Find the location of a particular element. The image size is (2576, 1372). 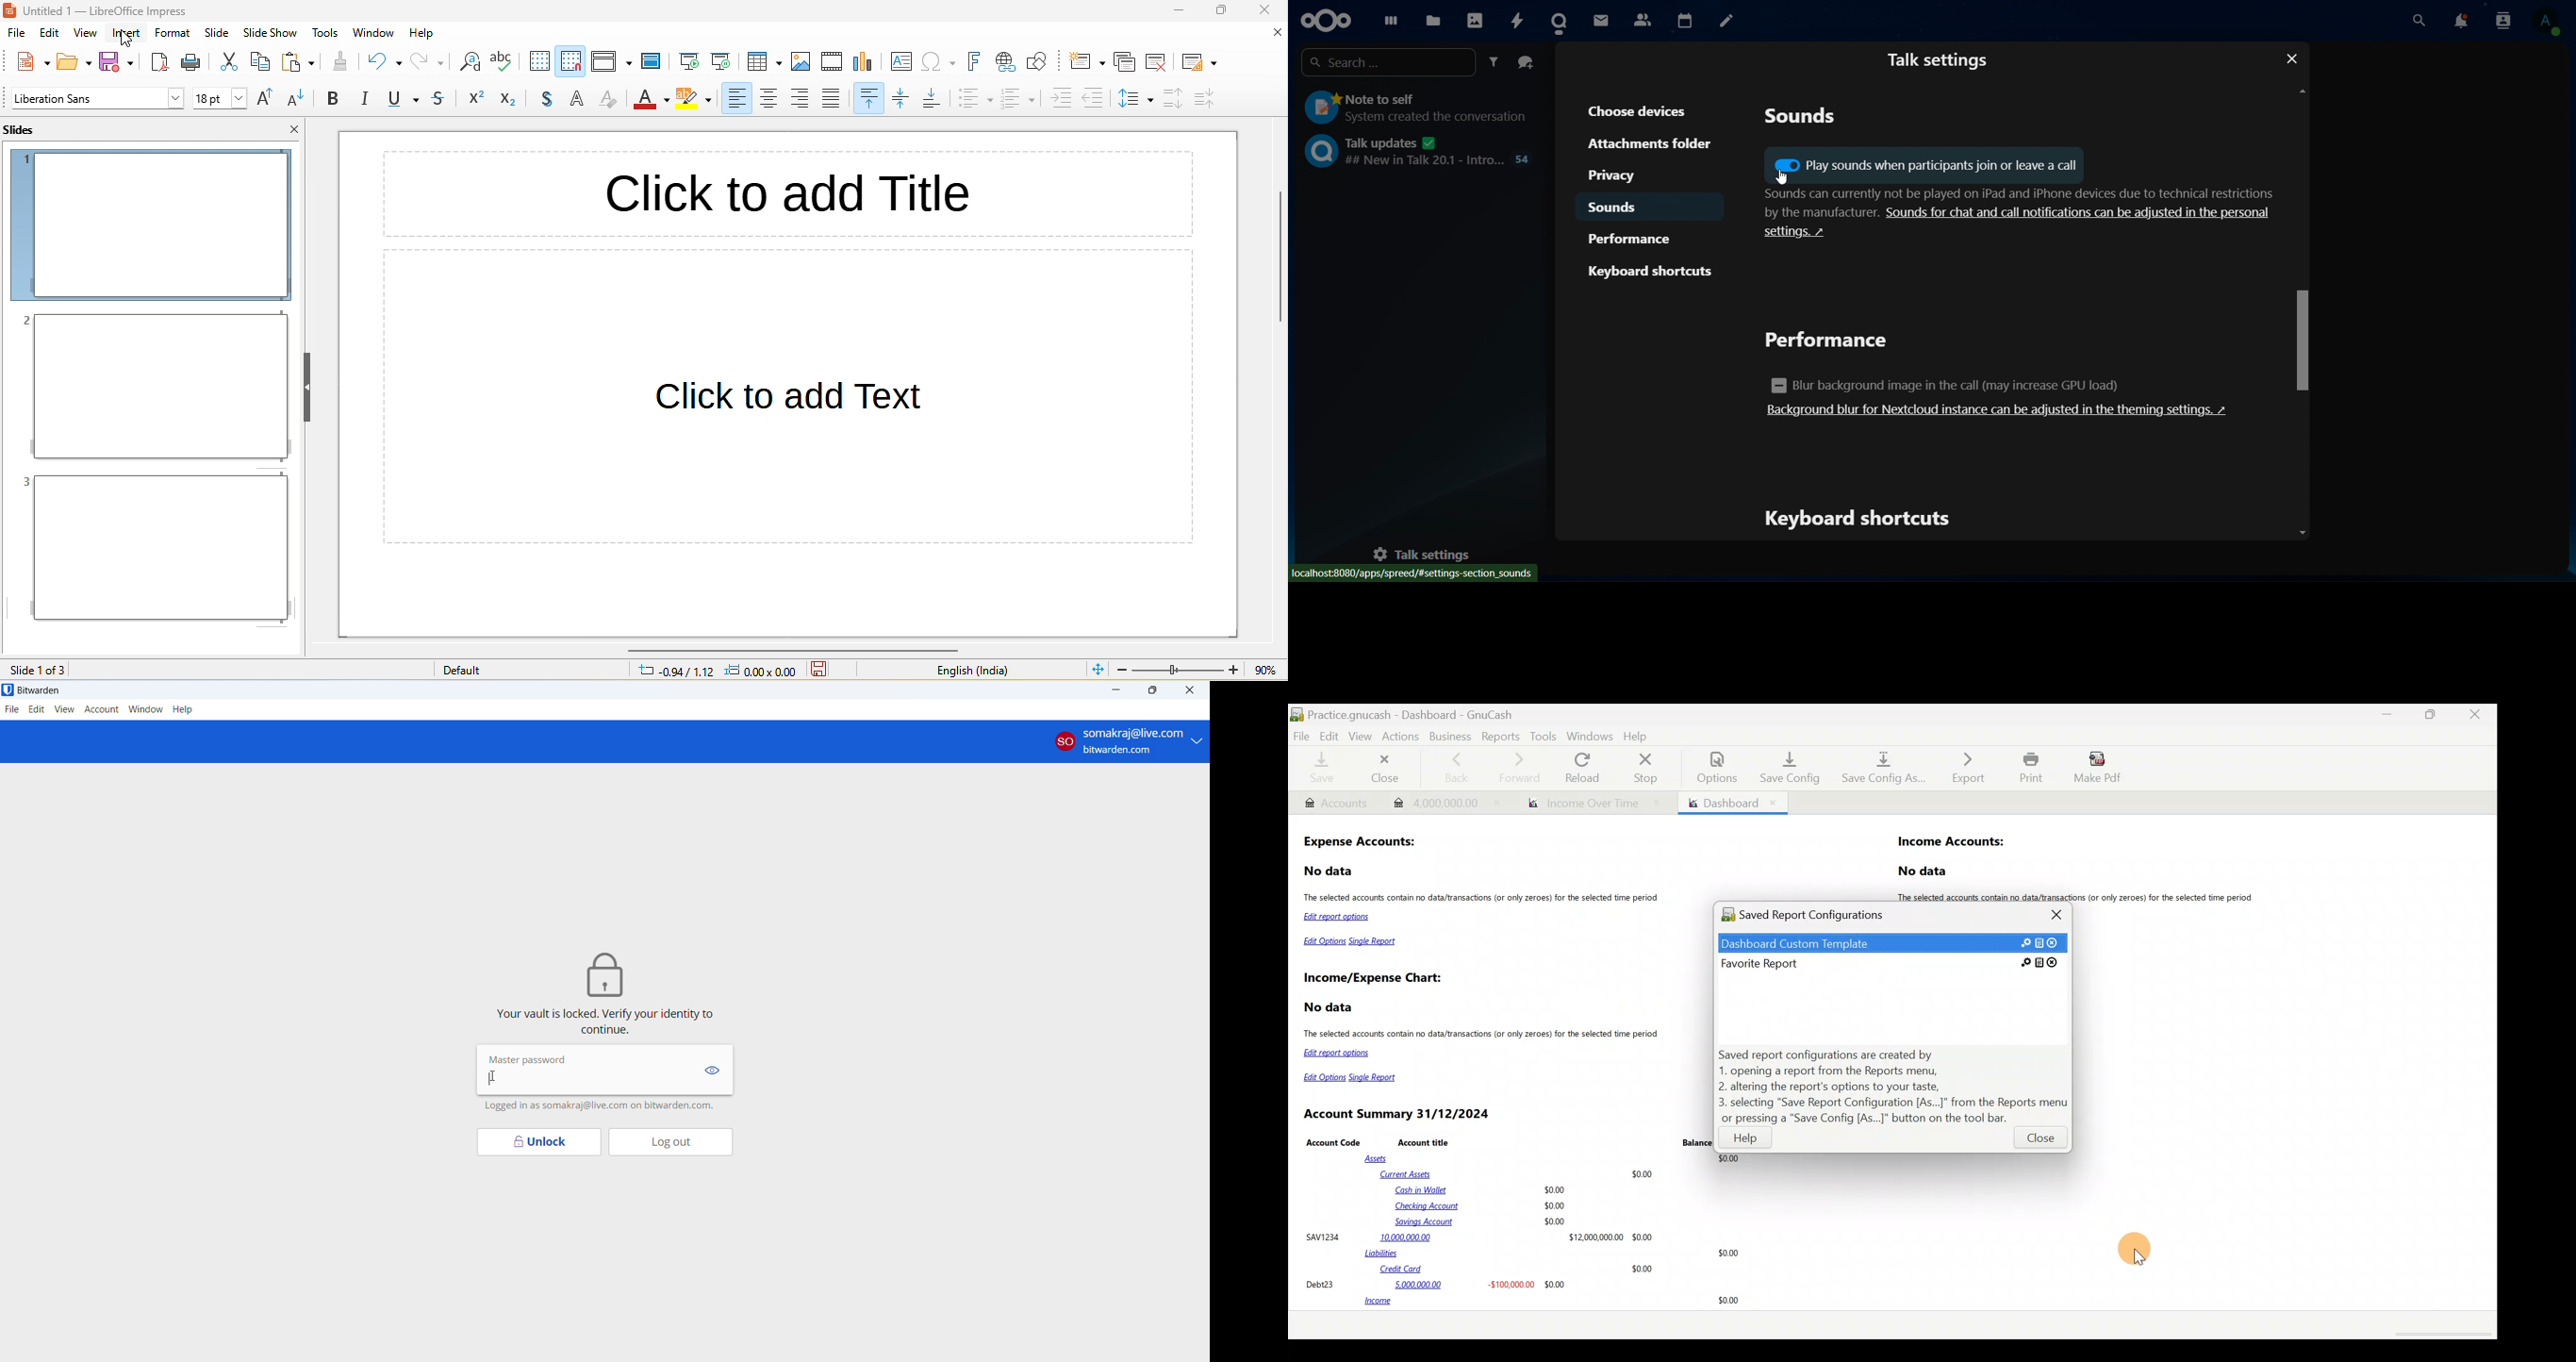

log out is located at coordinates (671, 1142).